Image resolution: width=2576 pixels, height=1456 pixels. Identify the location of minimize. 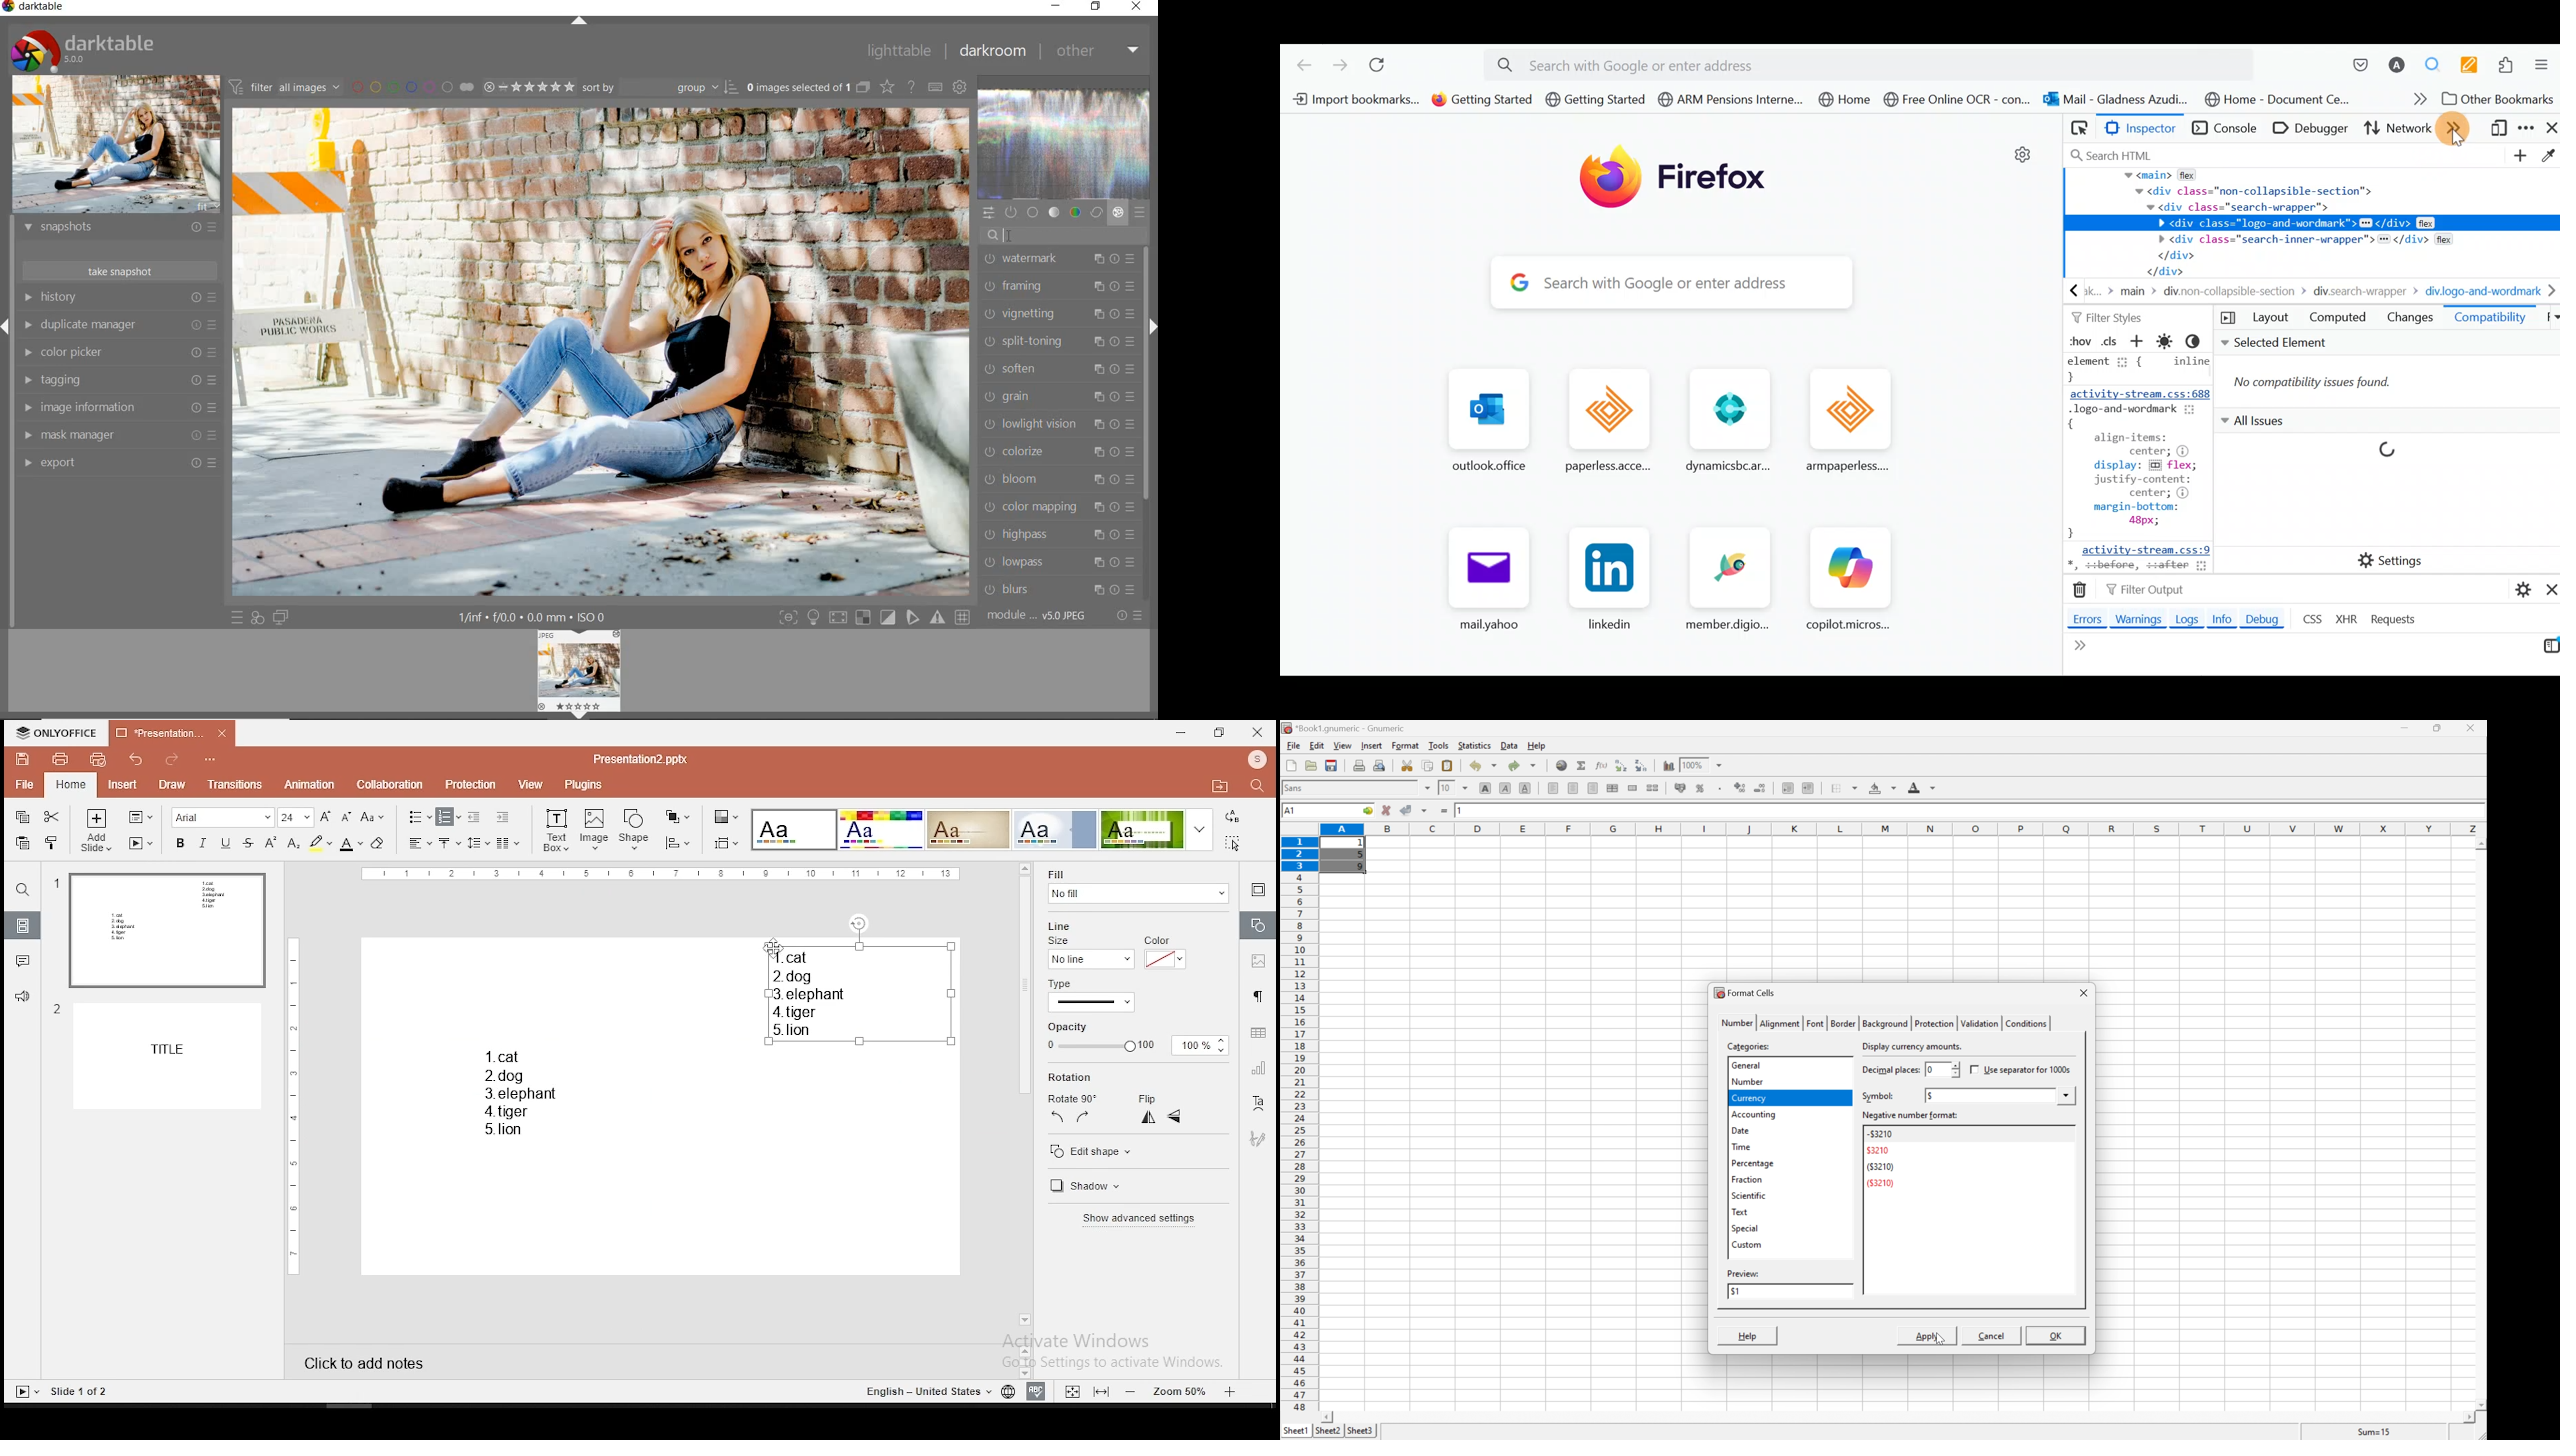
(1181, 734).